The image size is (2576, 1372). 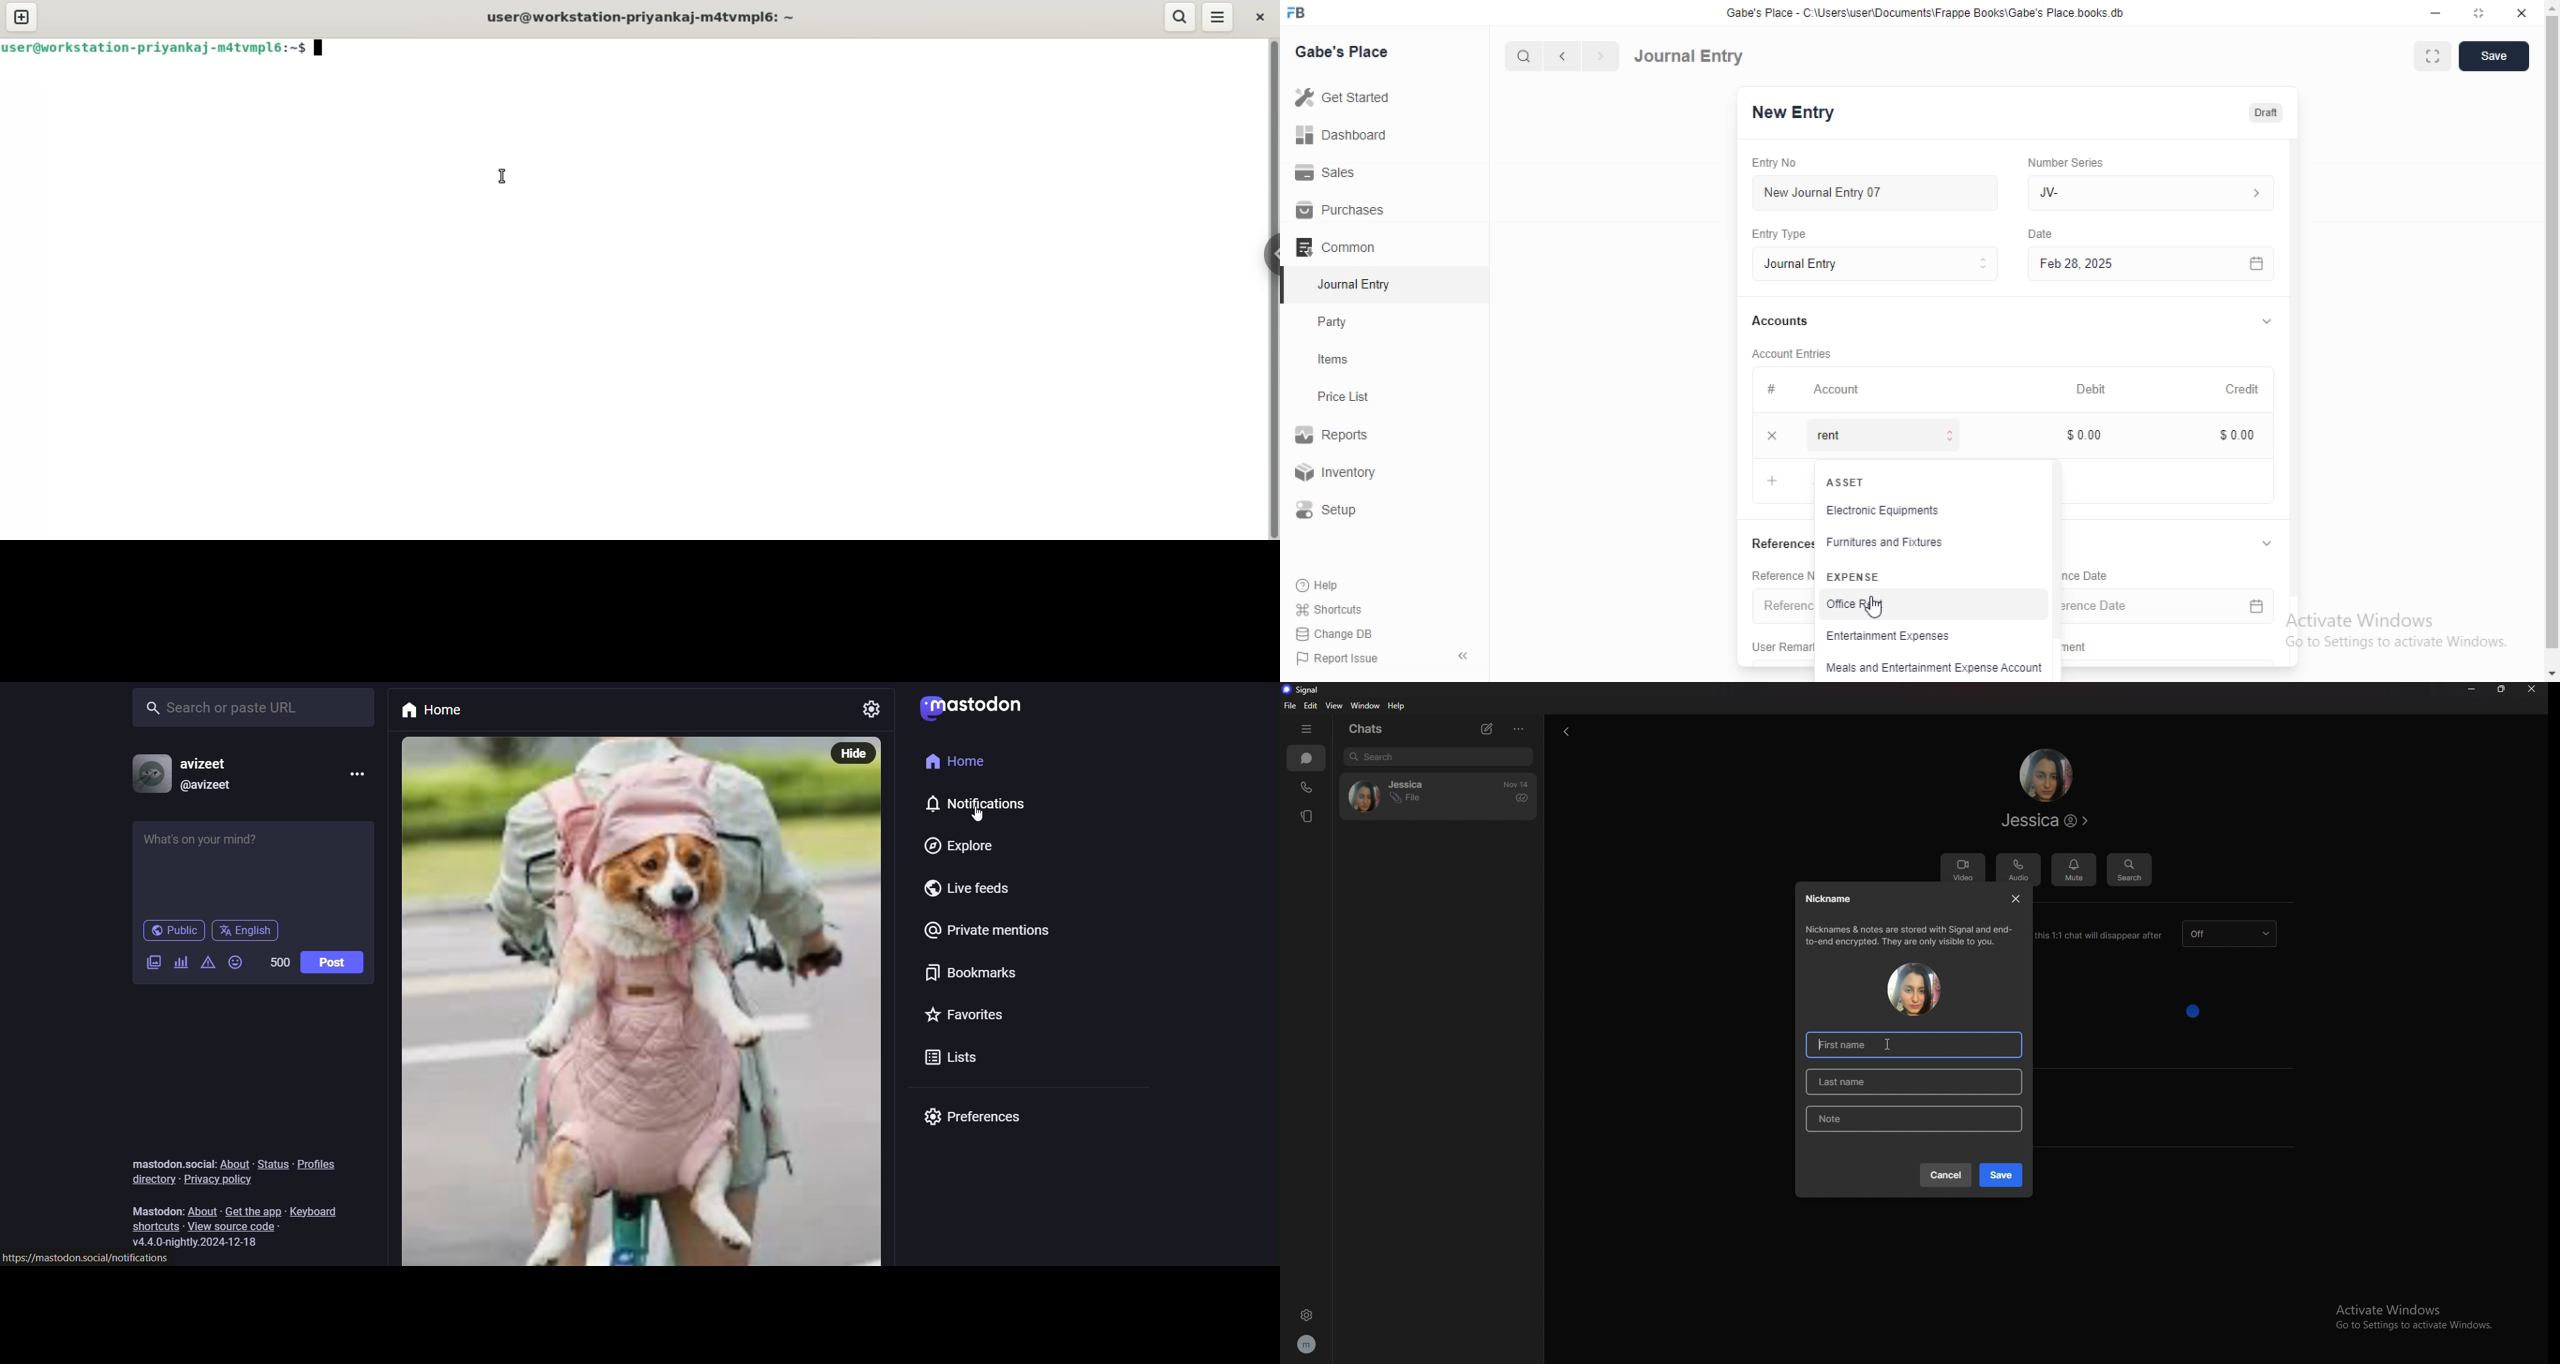 What do you see at coordinates (2249, 387) in the screenshot?
I see `Credit` at bounding box center [2249, 387].